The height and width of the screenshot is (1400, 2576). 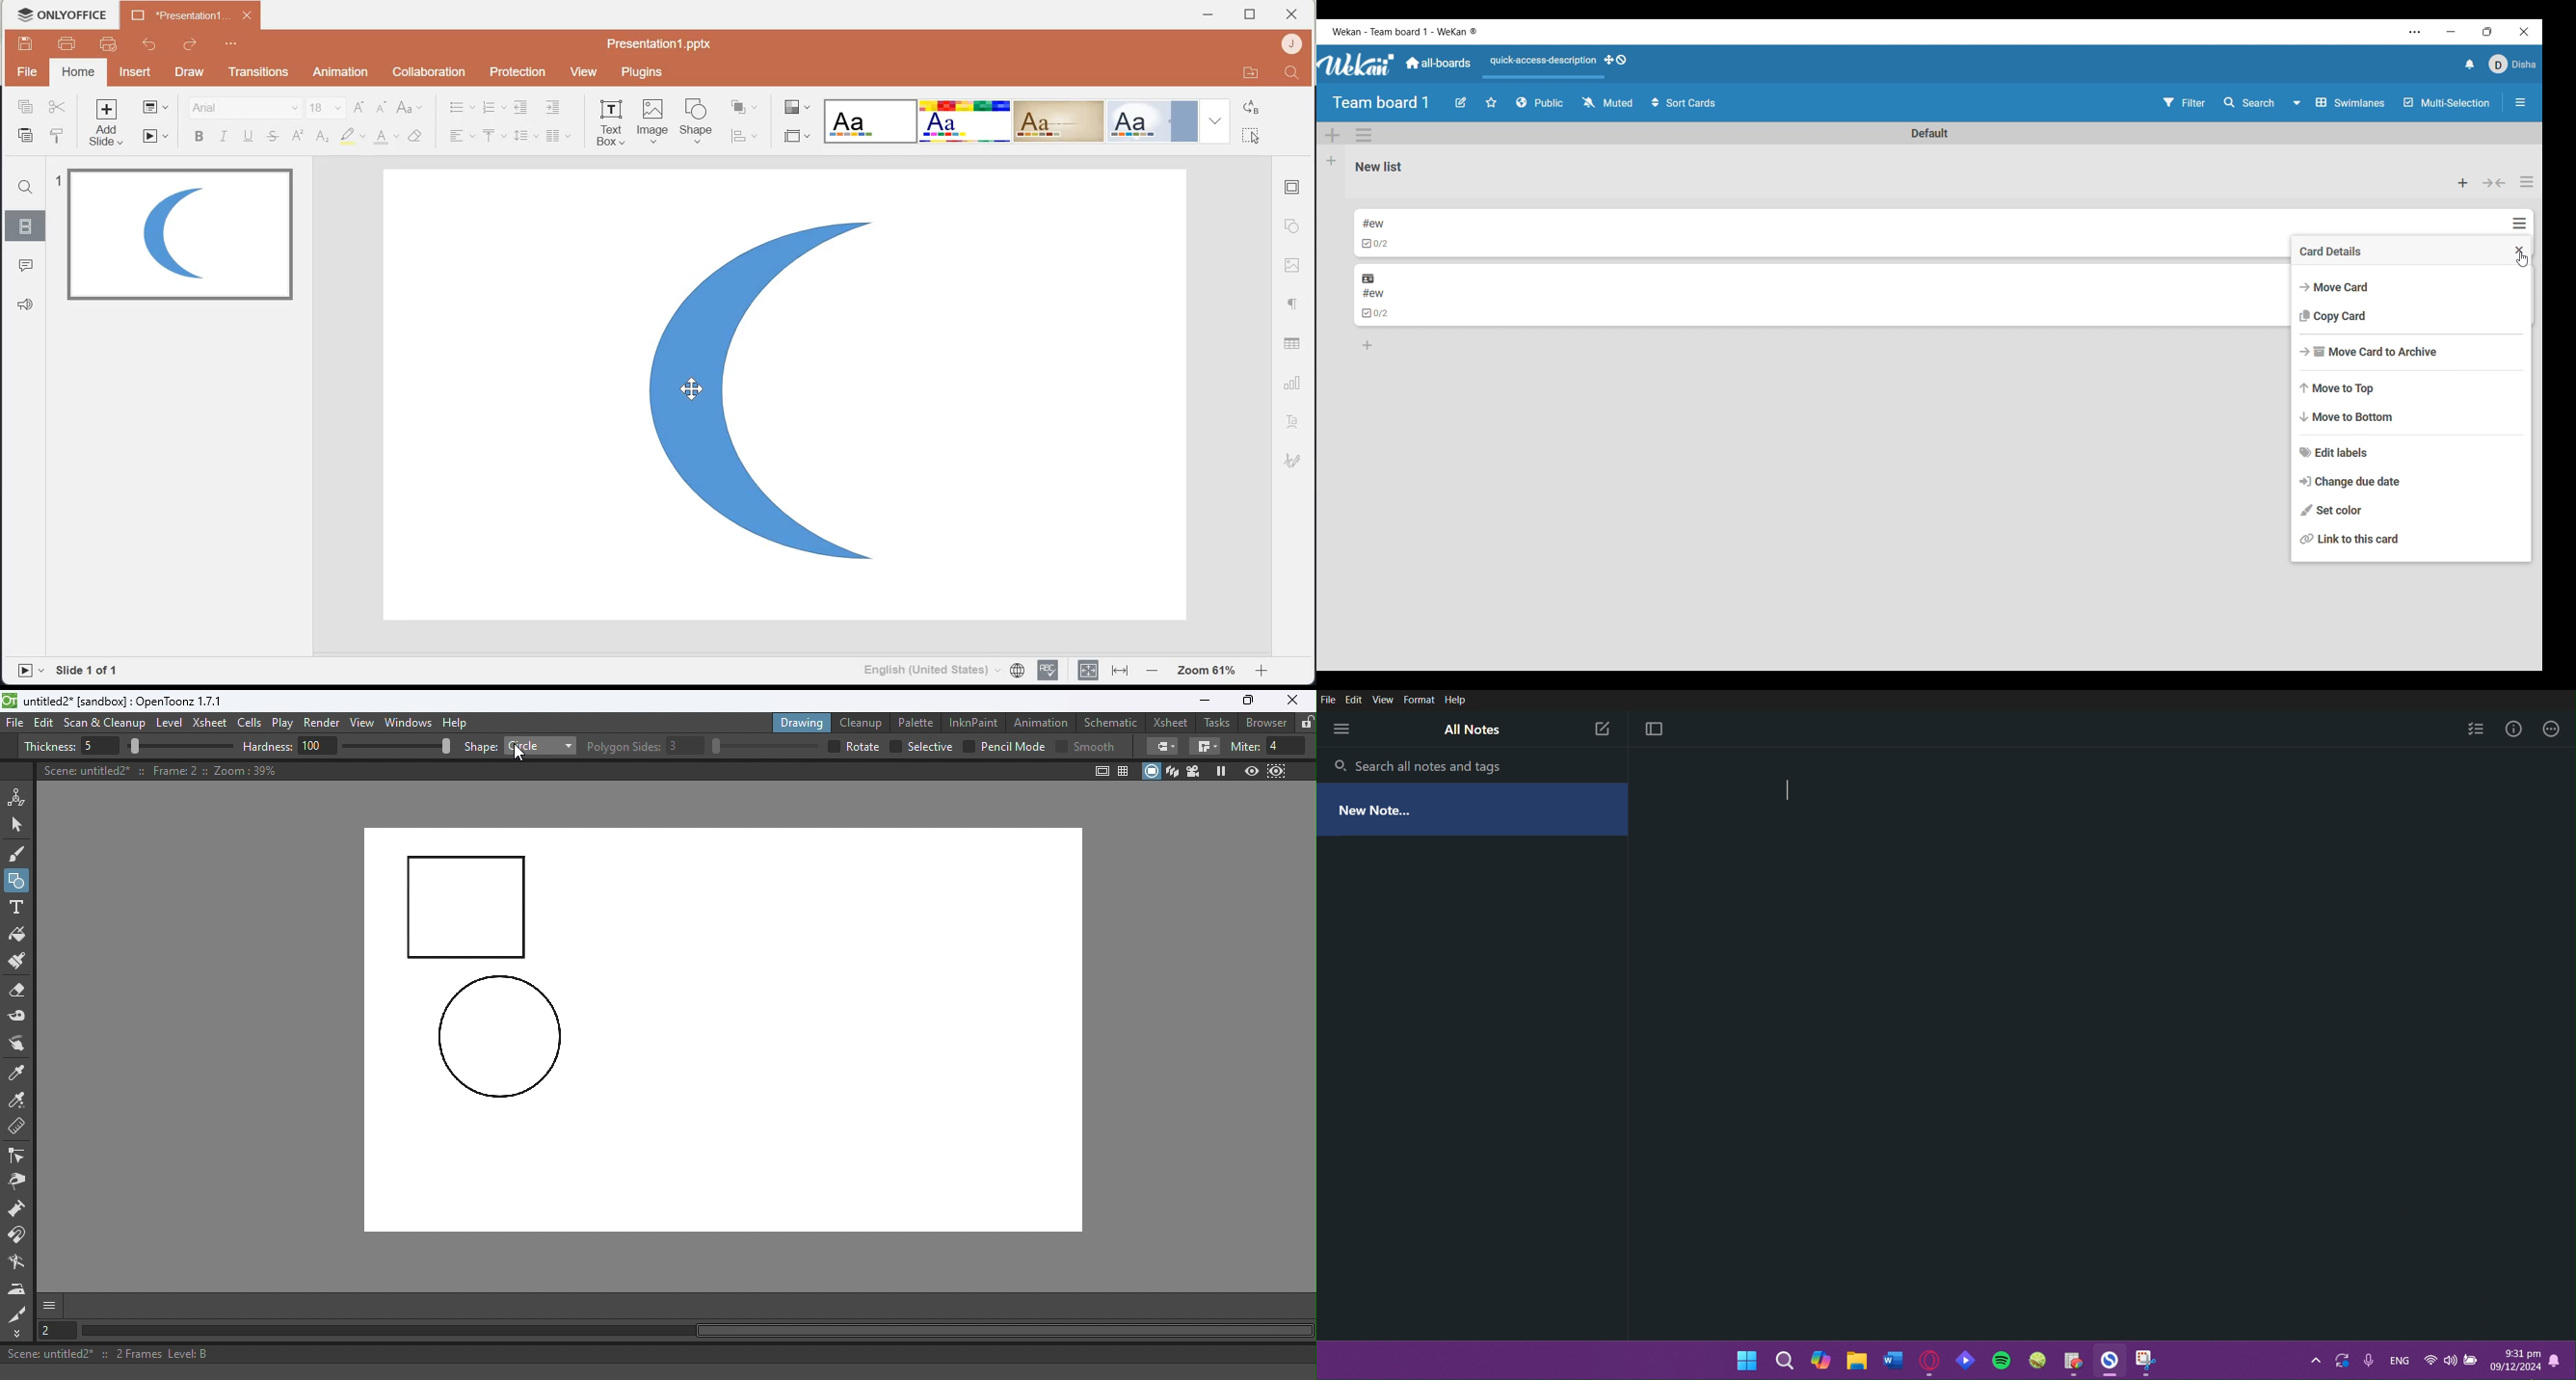 What do you see at coordinates (2344, 1360) in the screenshot?
I see `onedrive` at bounding box center [2344, 1360].